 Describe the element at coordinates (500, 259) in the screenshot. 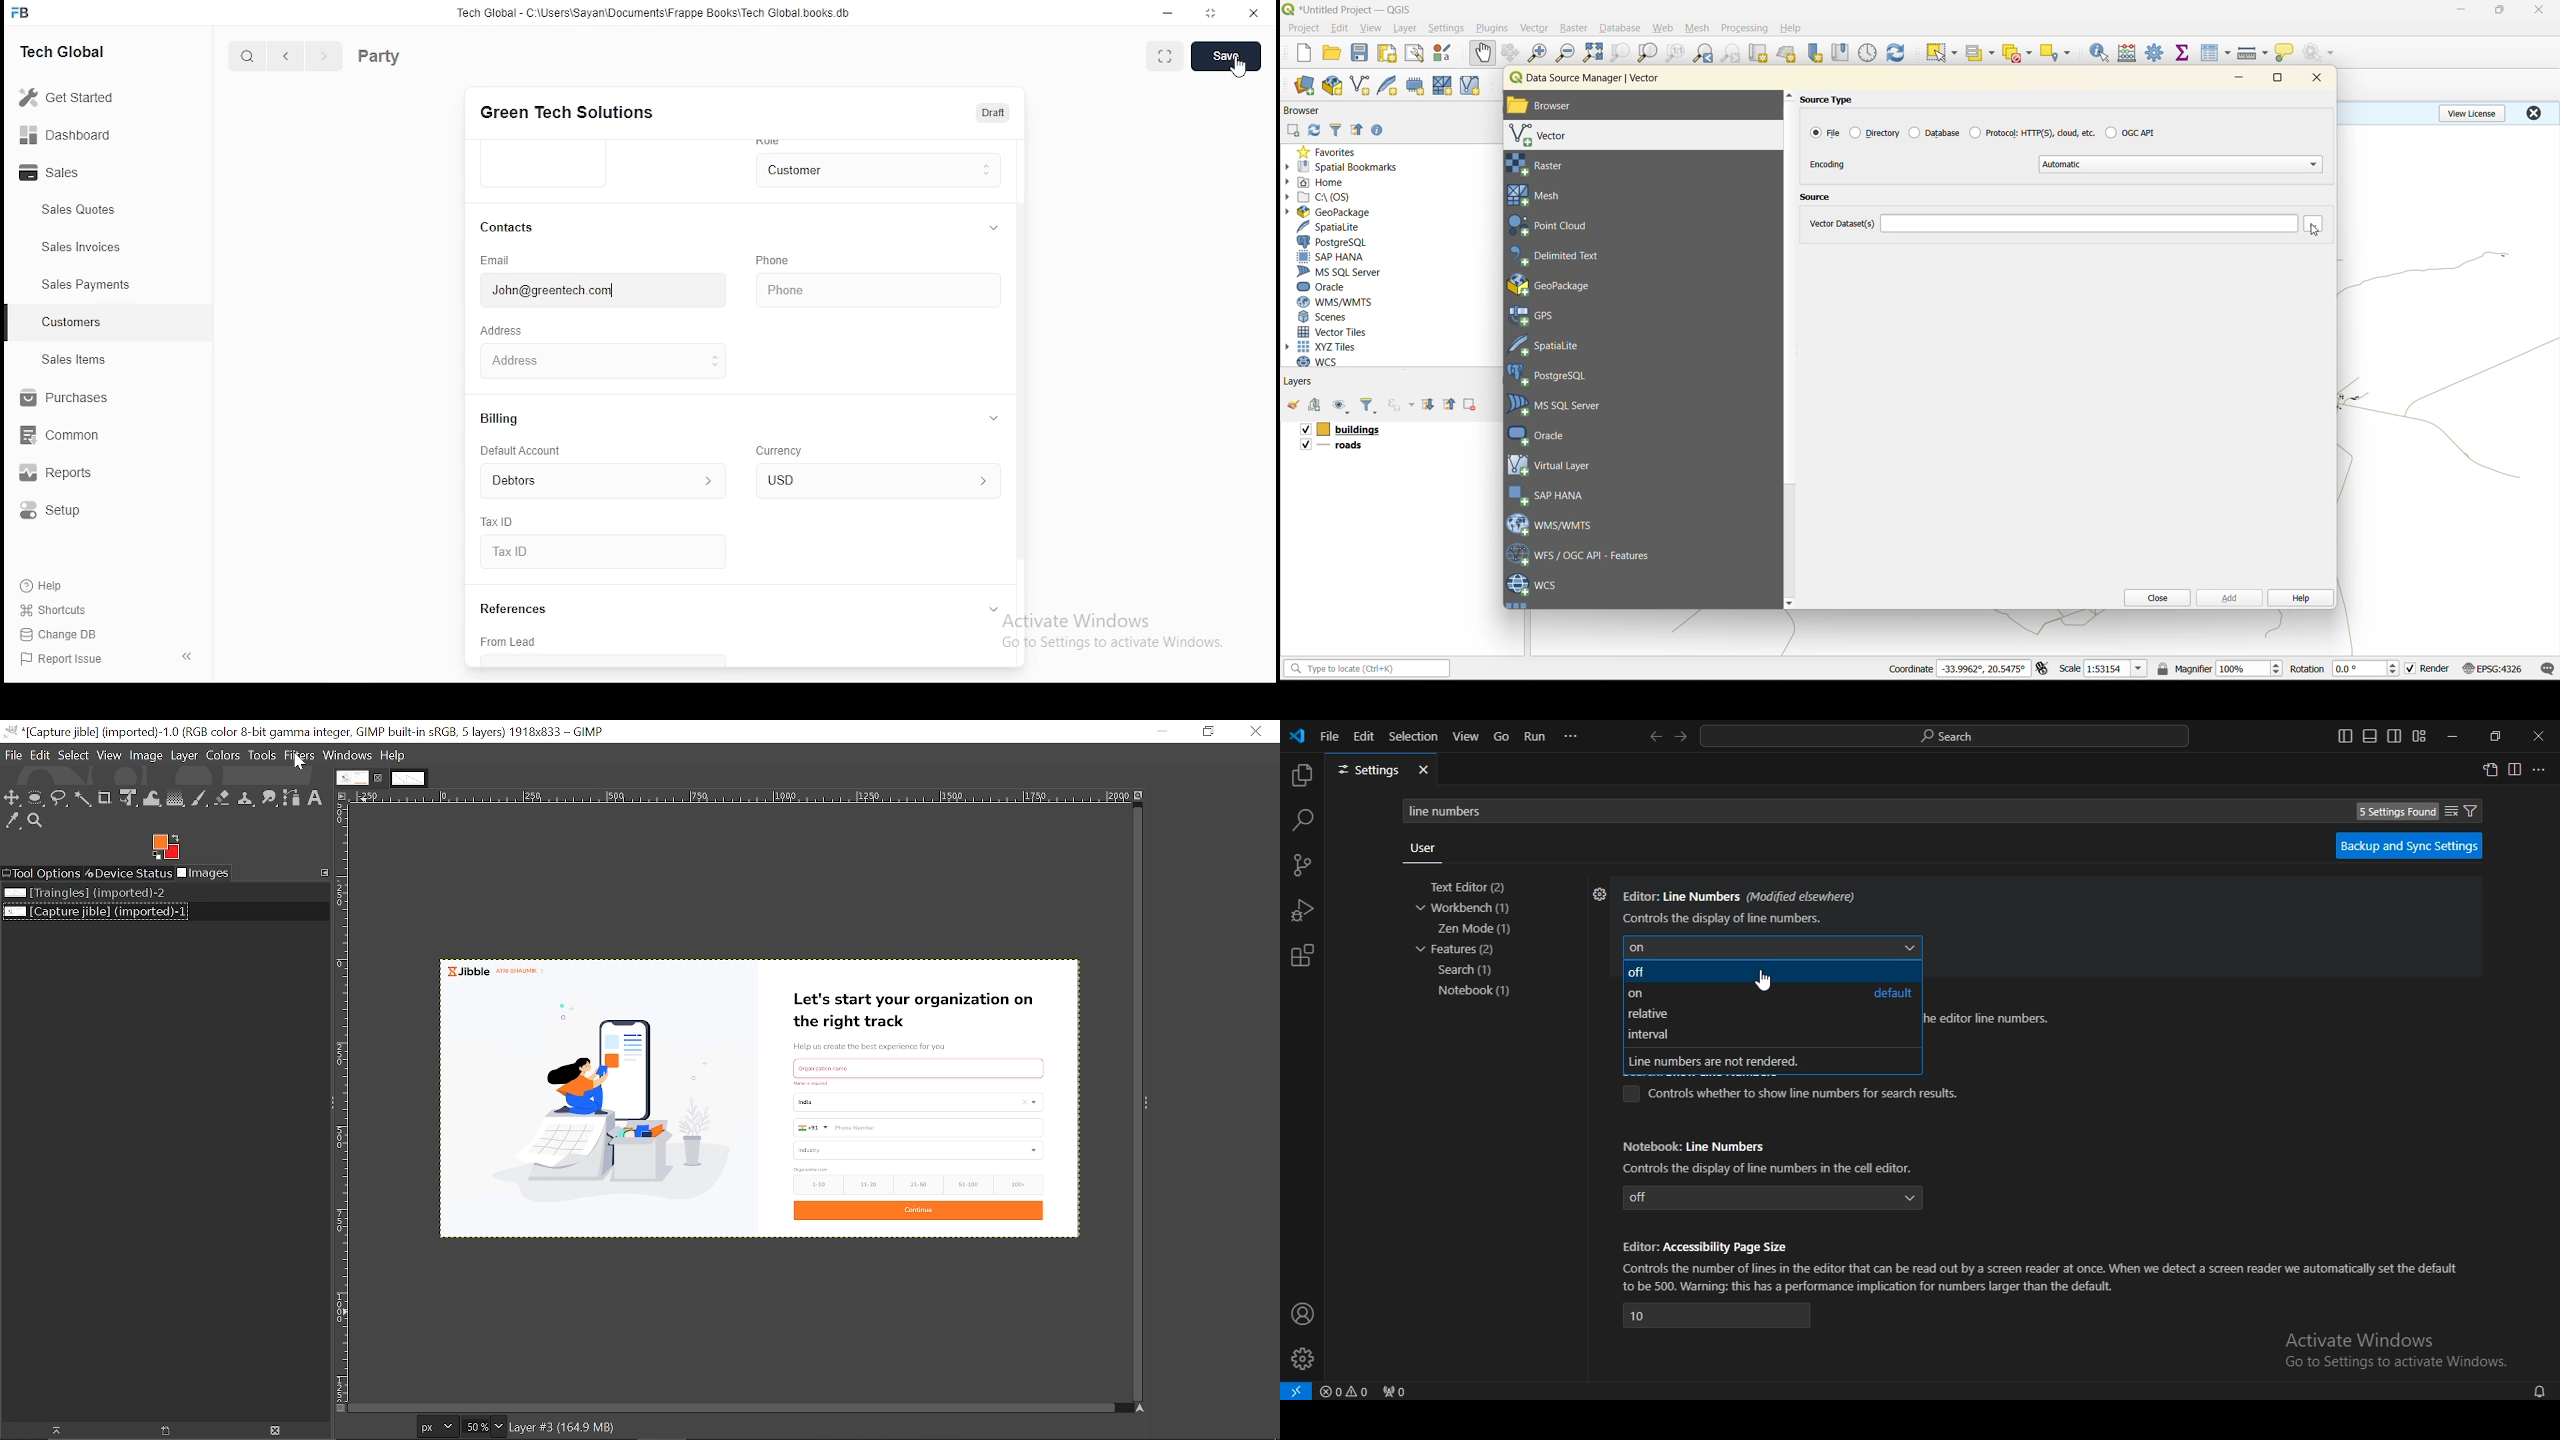

I see `email` at that location.